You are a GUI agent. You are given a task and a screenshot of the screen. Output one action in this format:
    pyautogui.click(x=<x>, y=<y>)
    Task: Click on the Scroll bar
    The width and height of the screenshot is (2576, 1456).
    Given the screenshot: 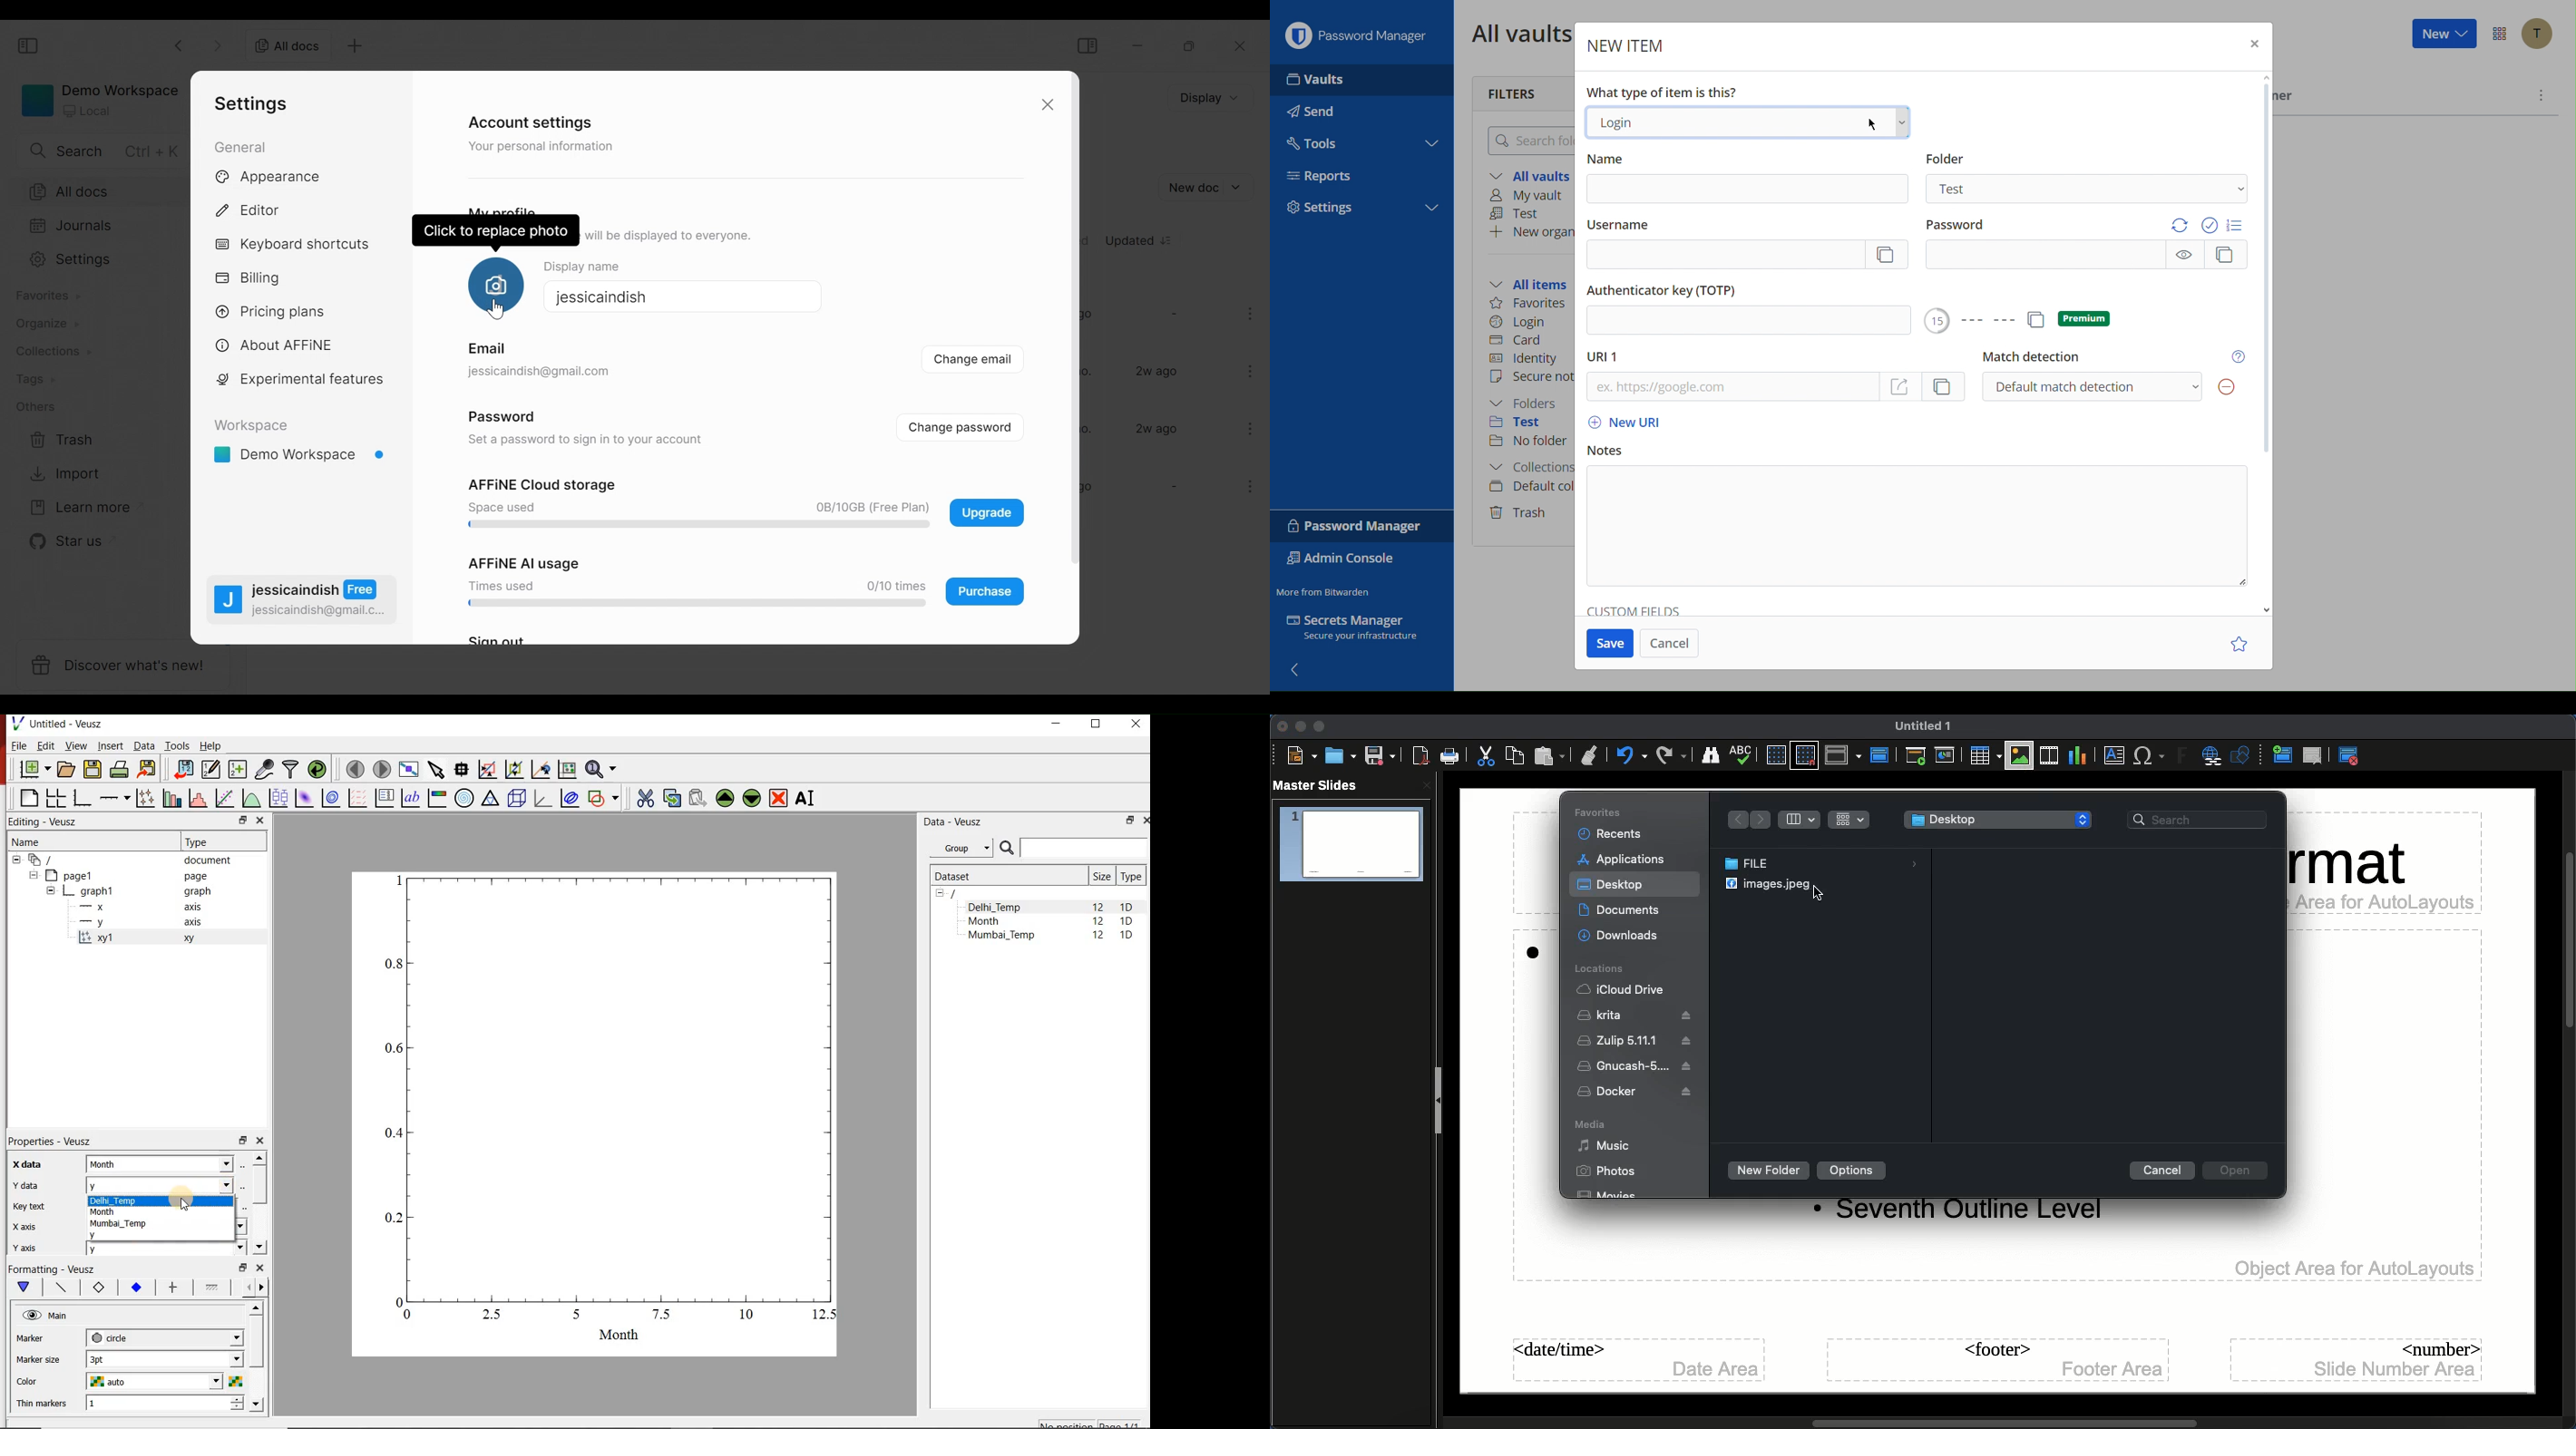 What is the action you would take?
    pyautogui.click(x=2568, y=940)
    